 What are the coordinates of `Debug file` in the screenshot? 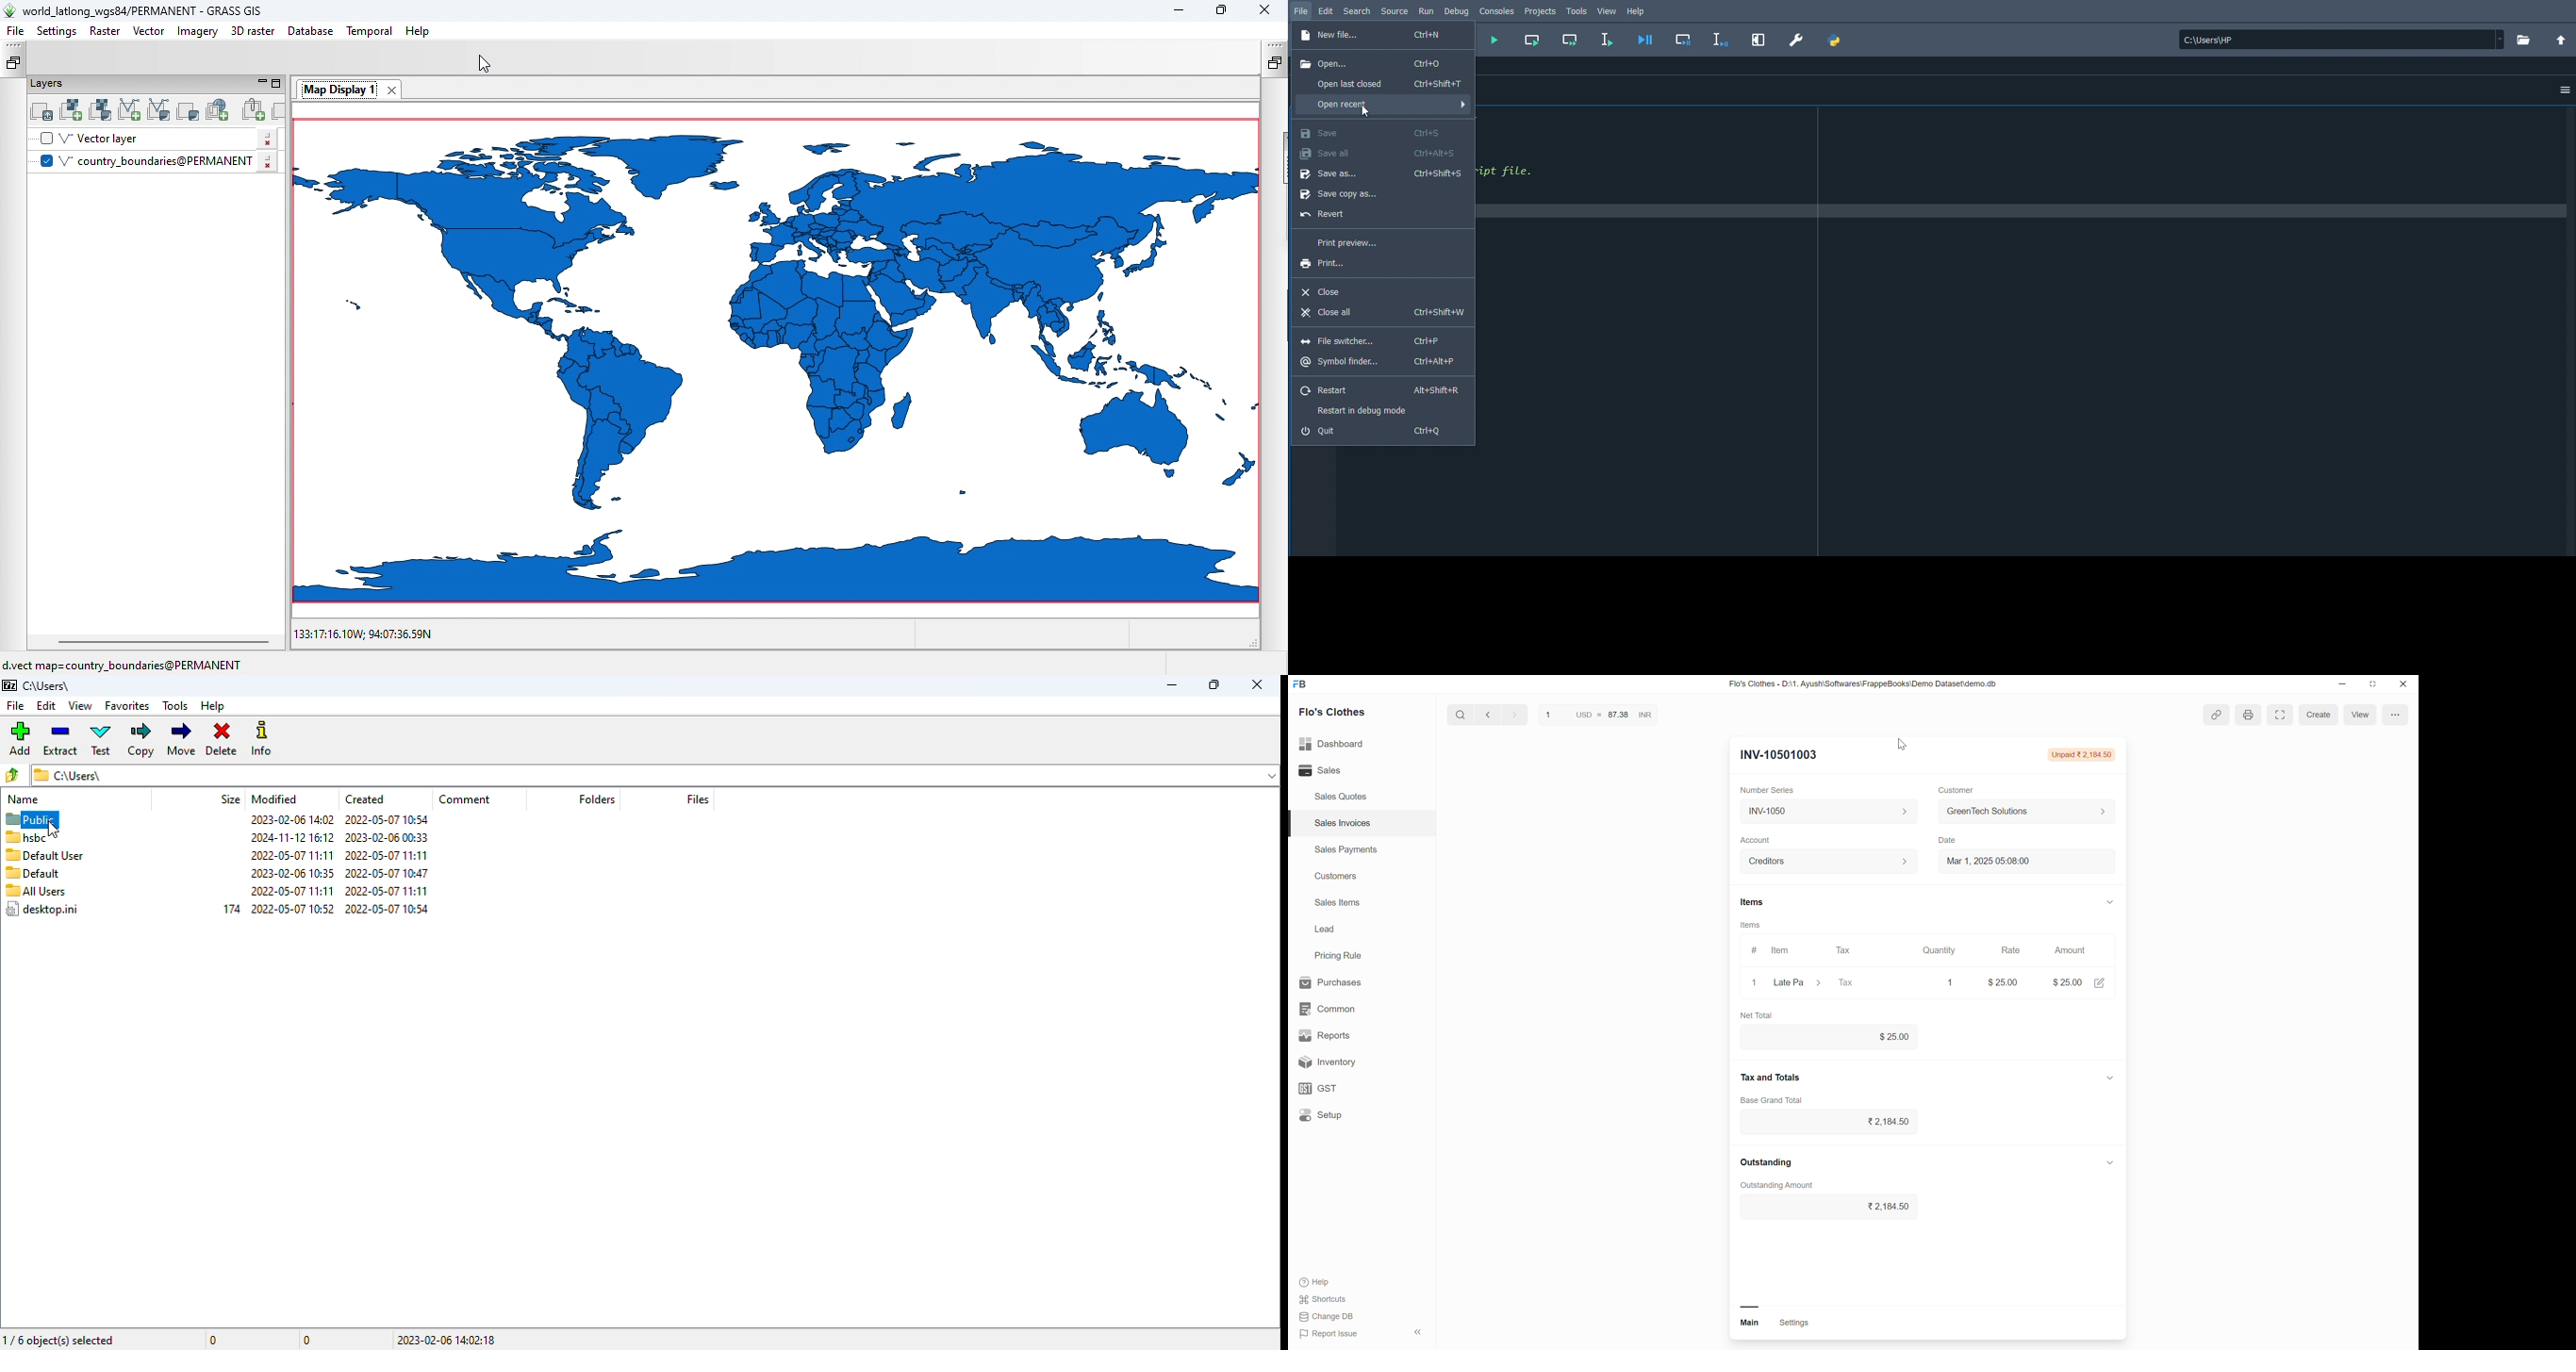 It's located at (1646, 40).